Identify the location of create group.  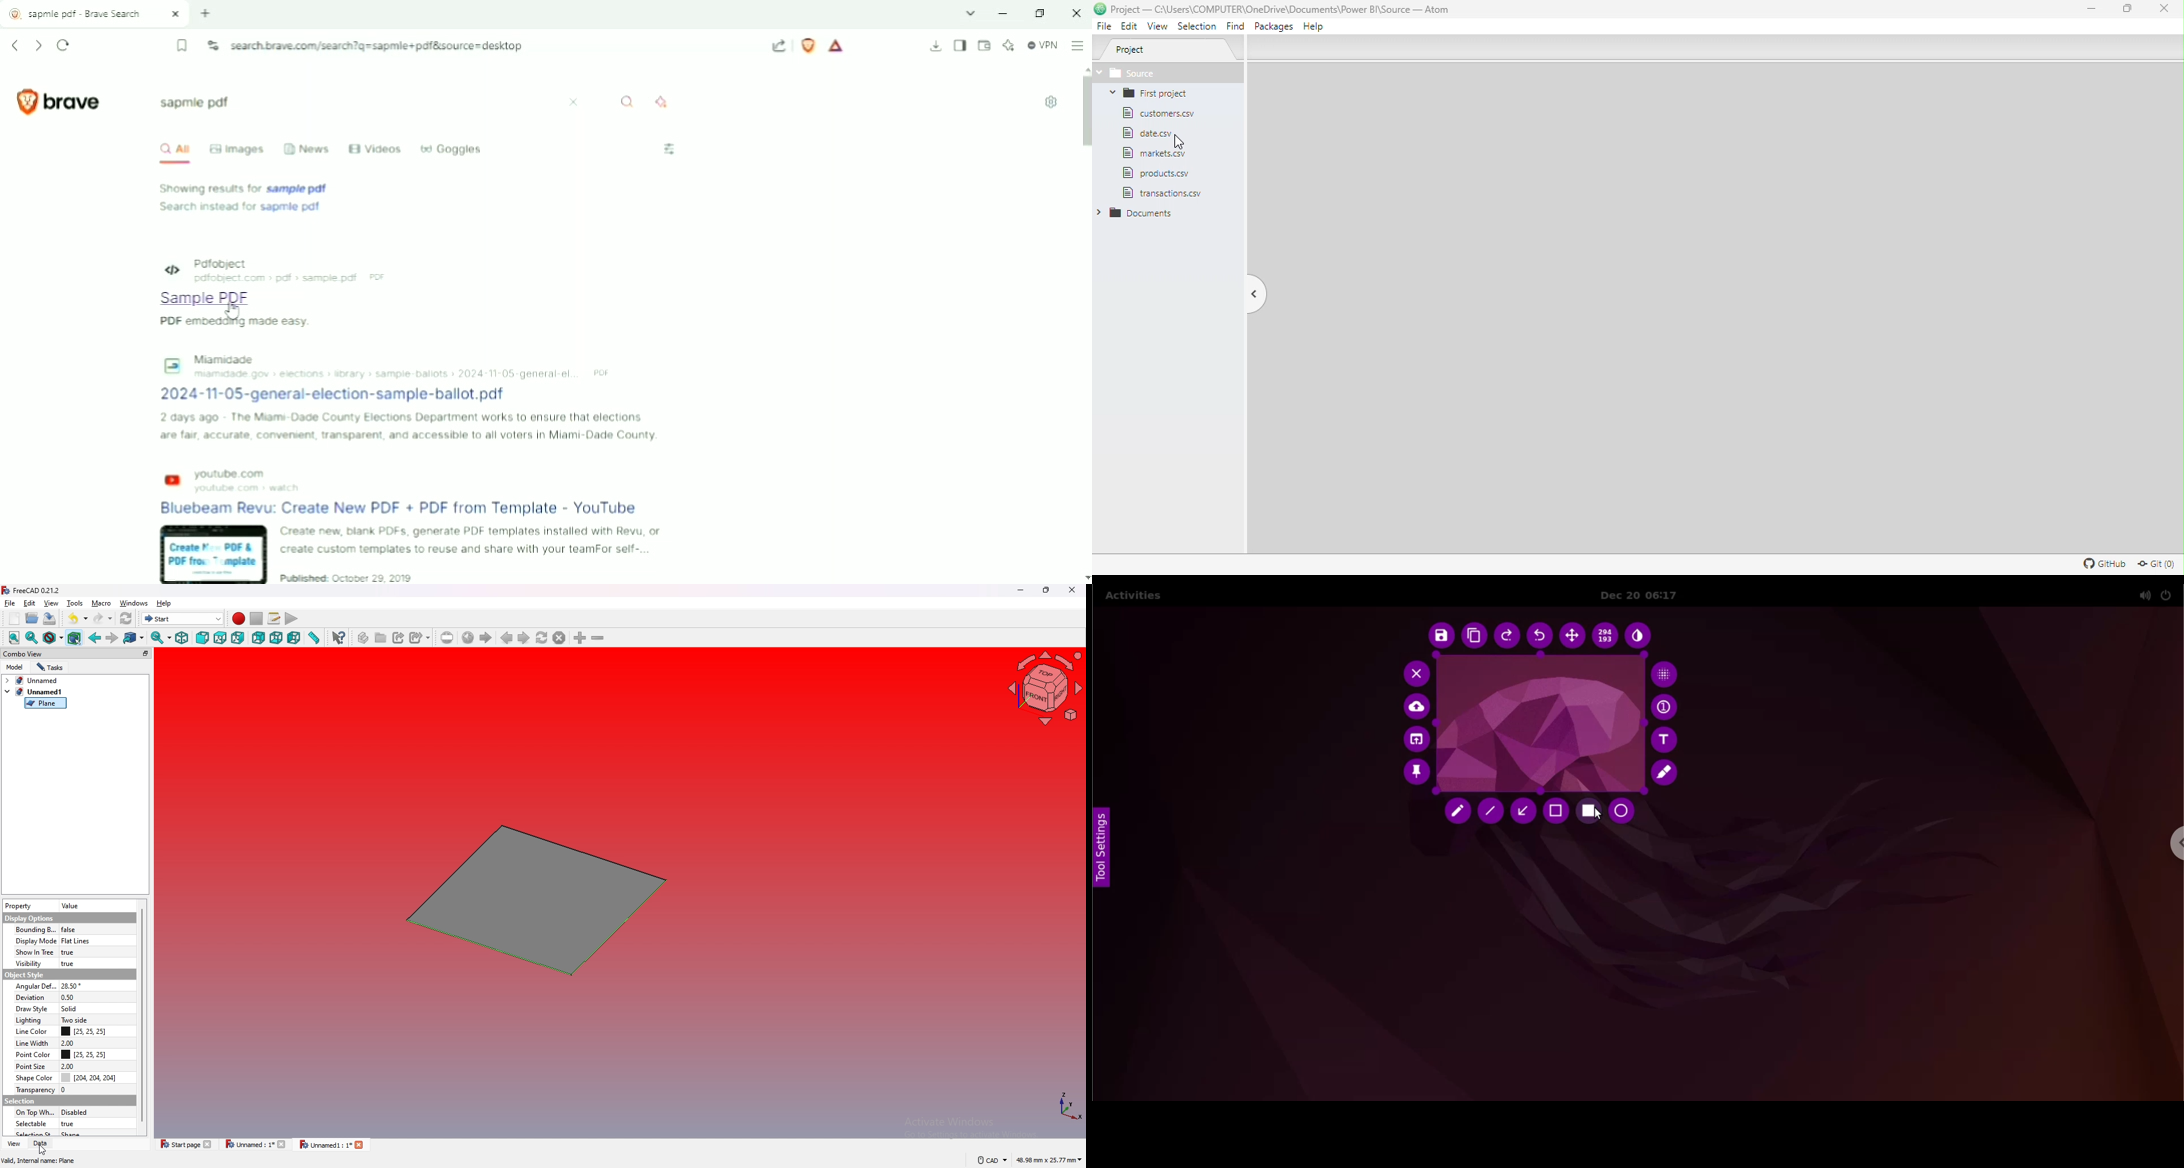
(382, 637).